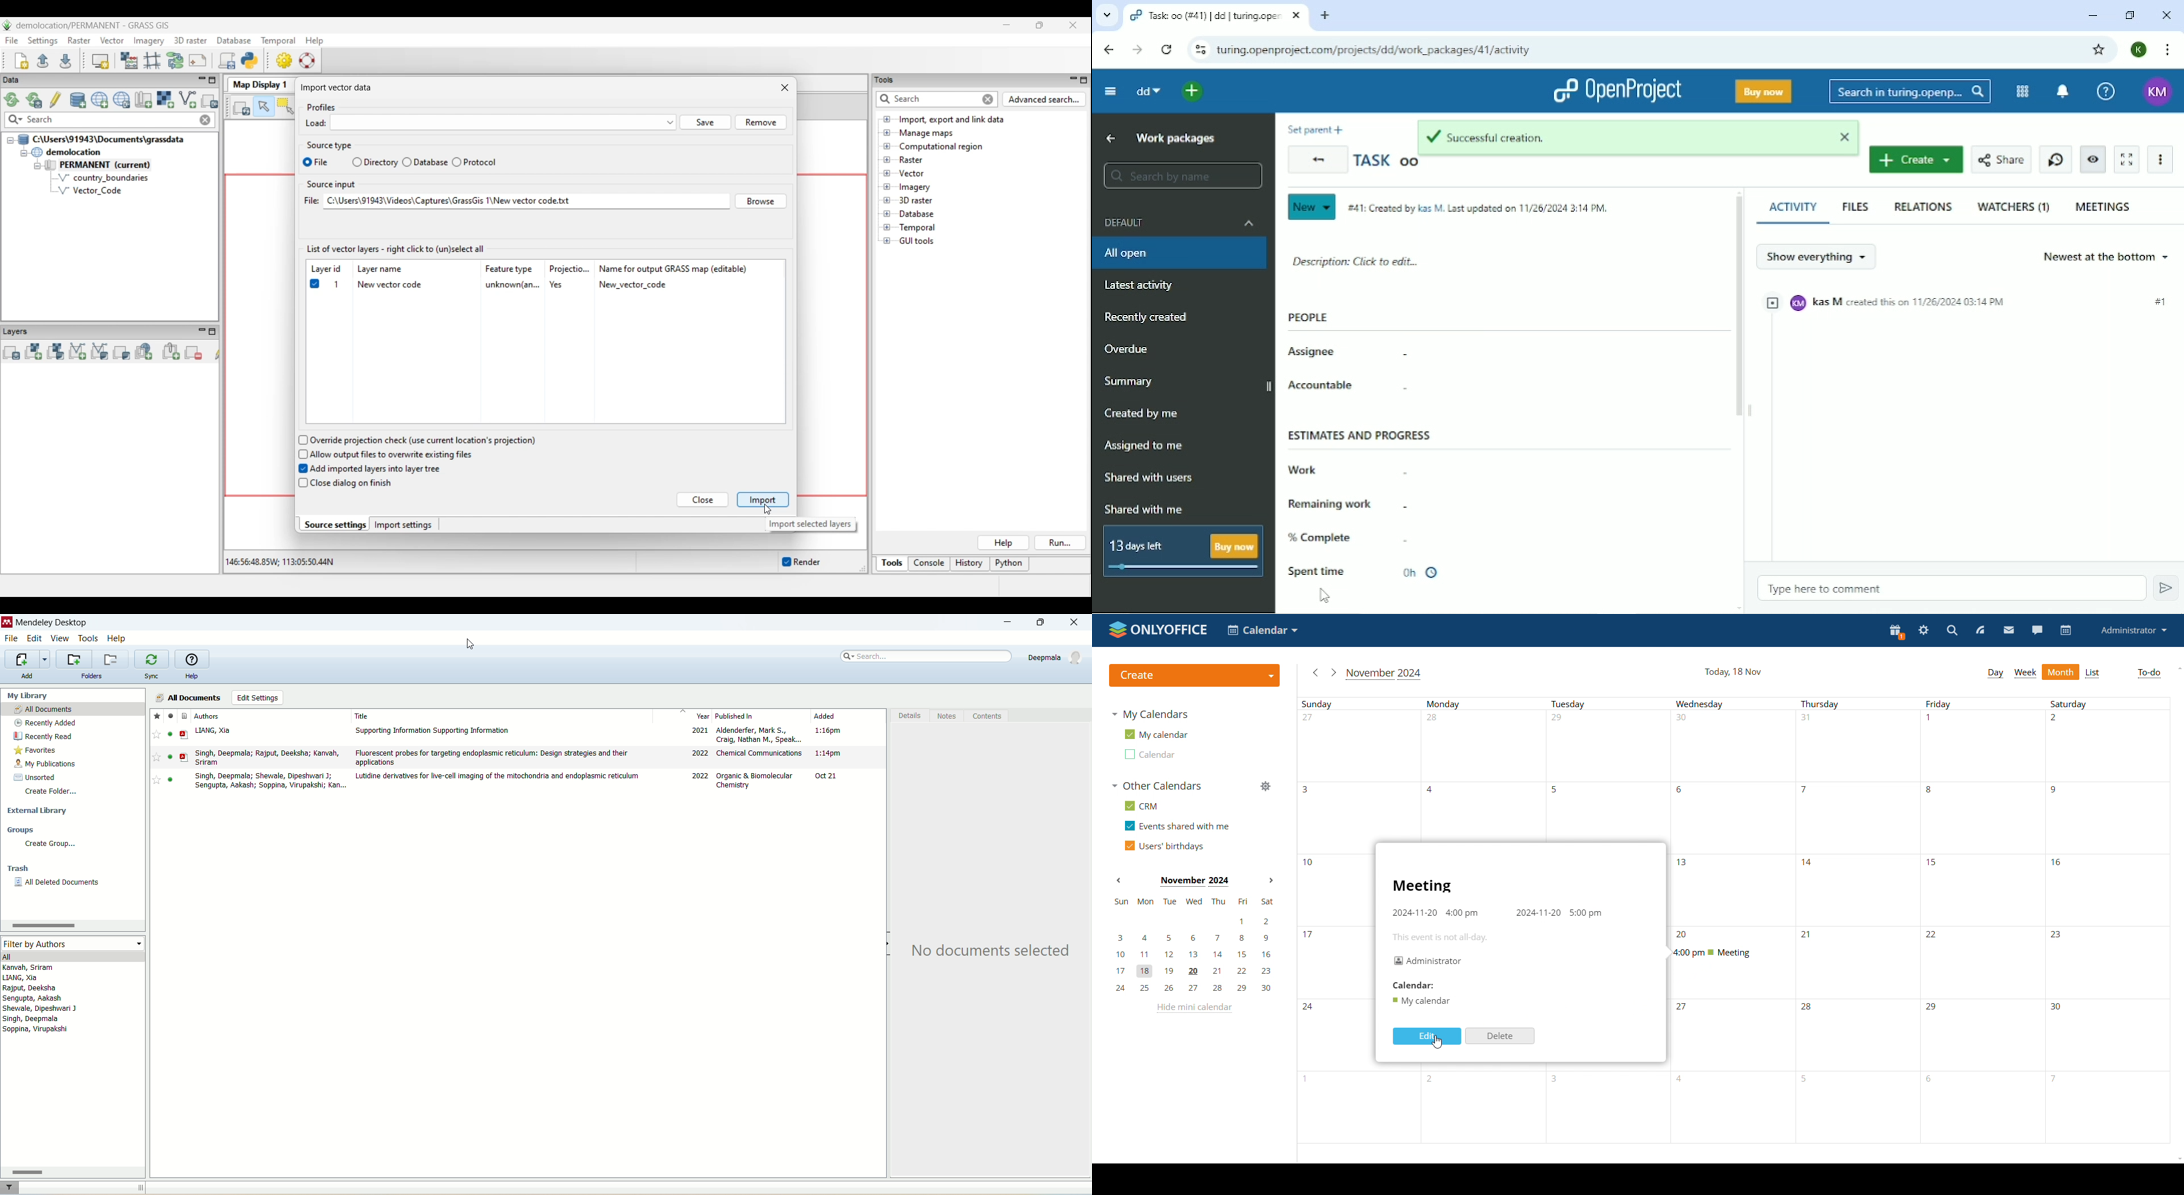 Image resolution: width=2184 pixels, height=1204 pixels. What do you see at coordinates (39, 1008) in the screenshot?
I see `Shewale, Dipeshwari J` at bounding box center [39, 1008].